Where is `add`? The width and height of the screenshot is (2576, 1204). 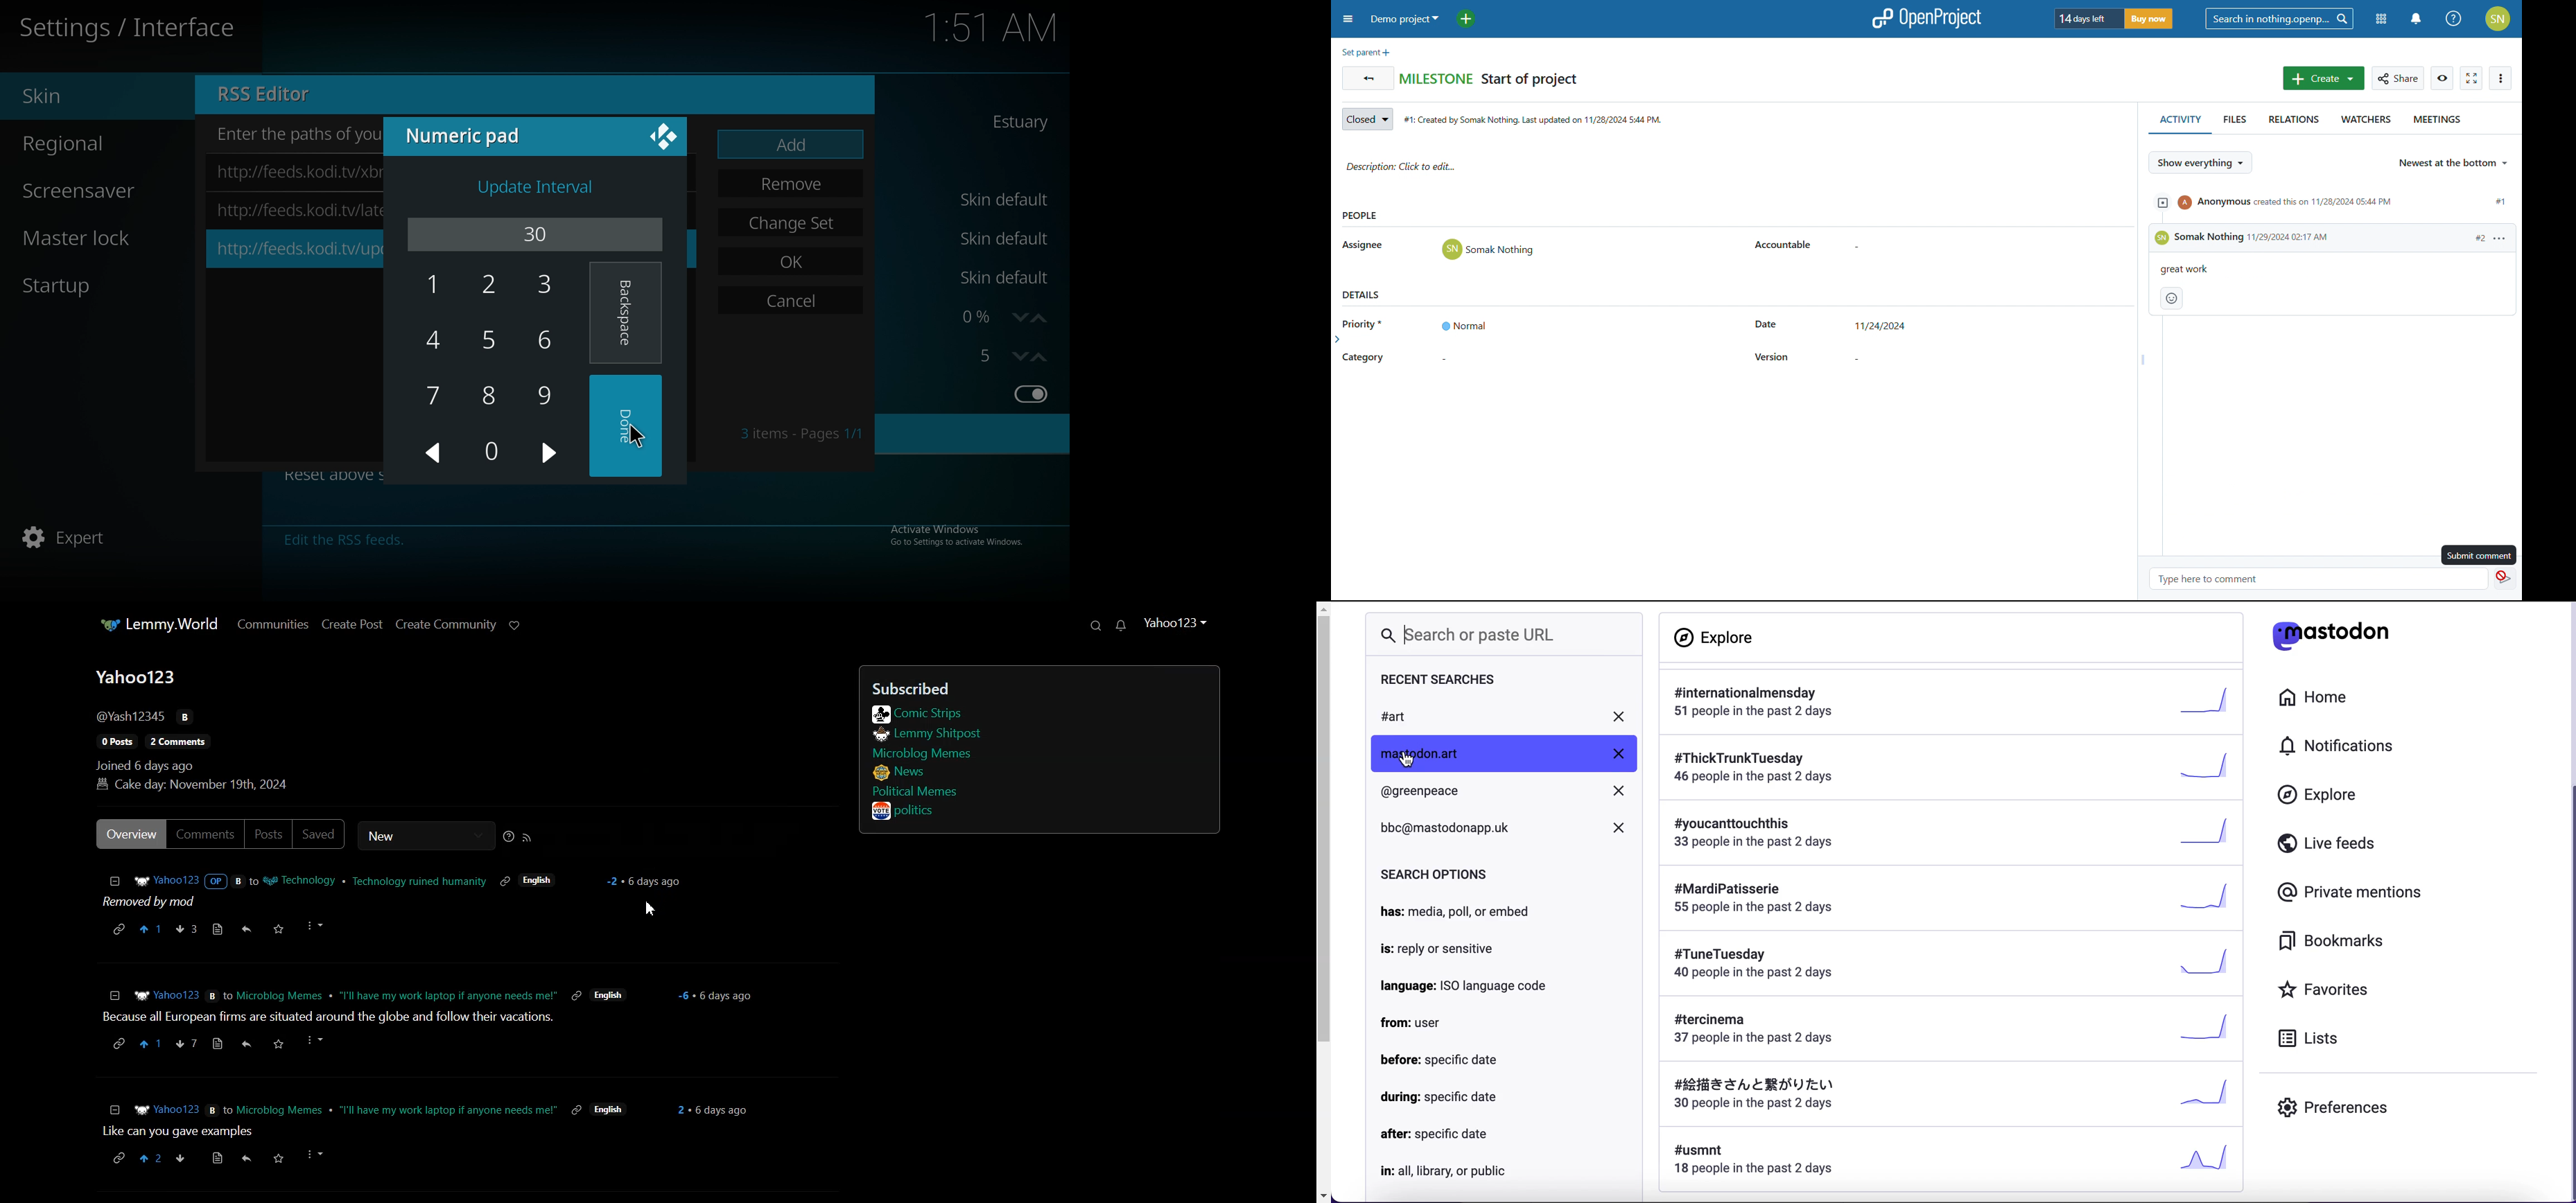
add is located at coordinates (791, 146).